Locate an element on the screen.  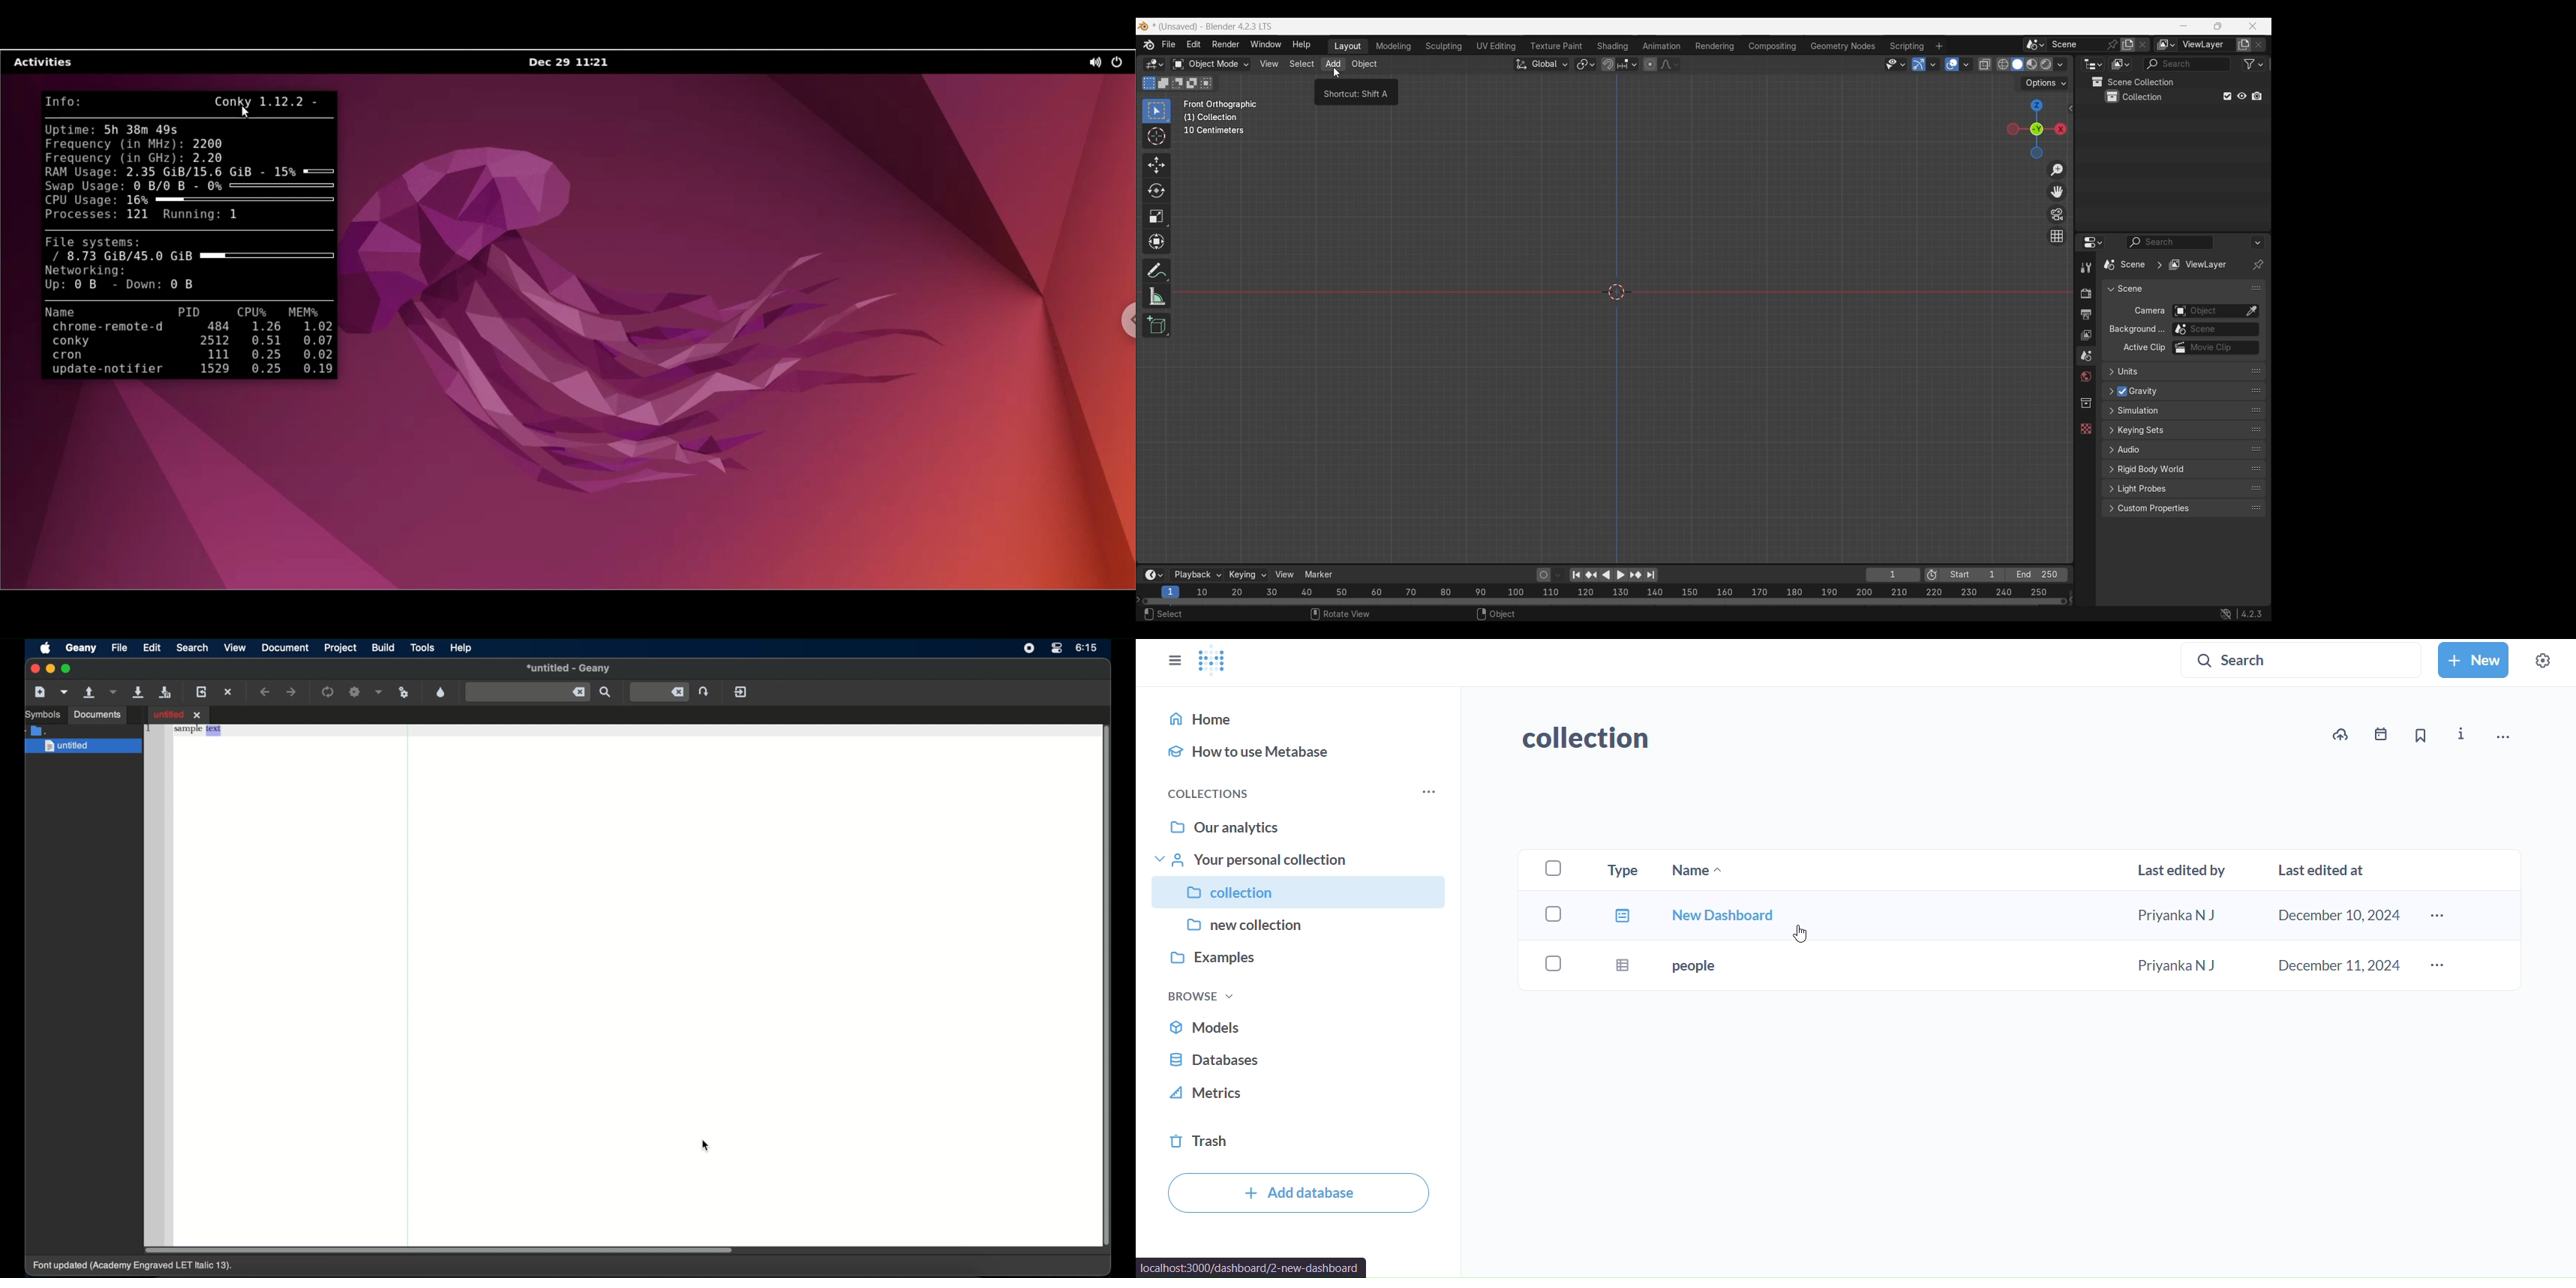
Object menu is located at coordinates (1365, 64).